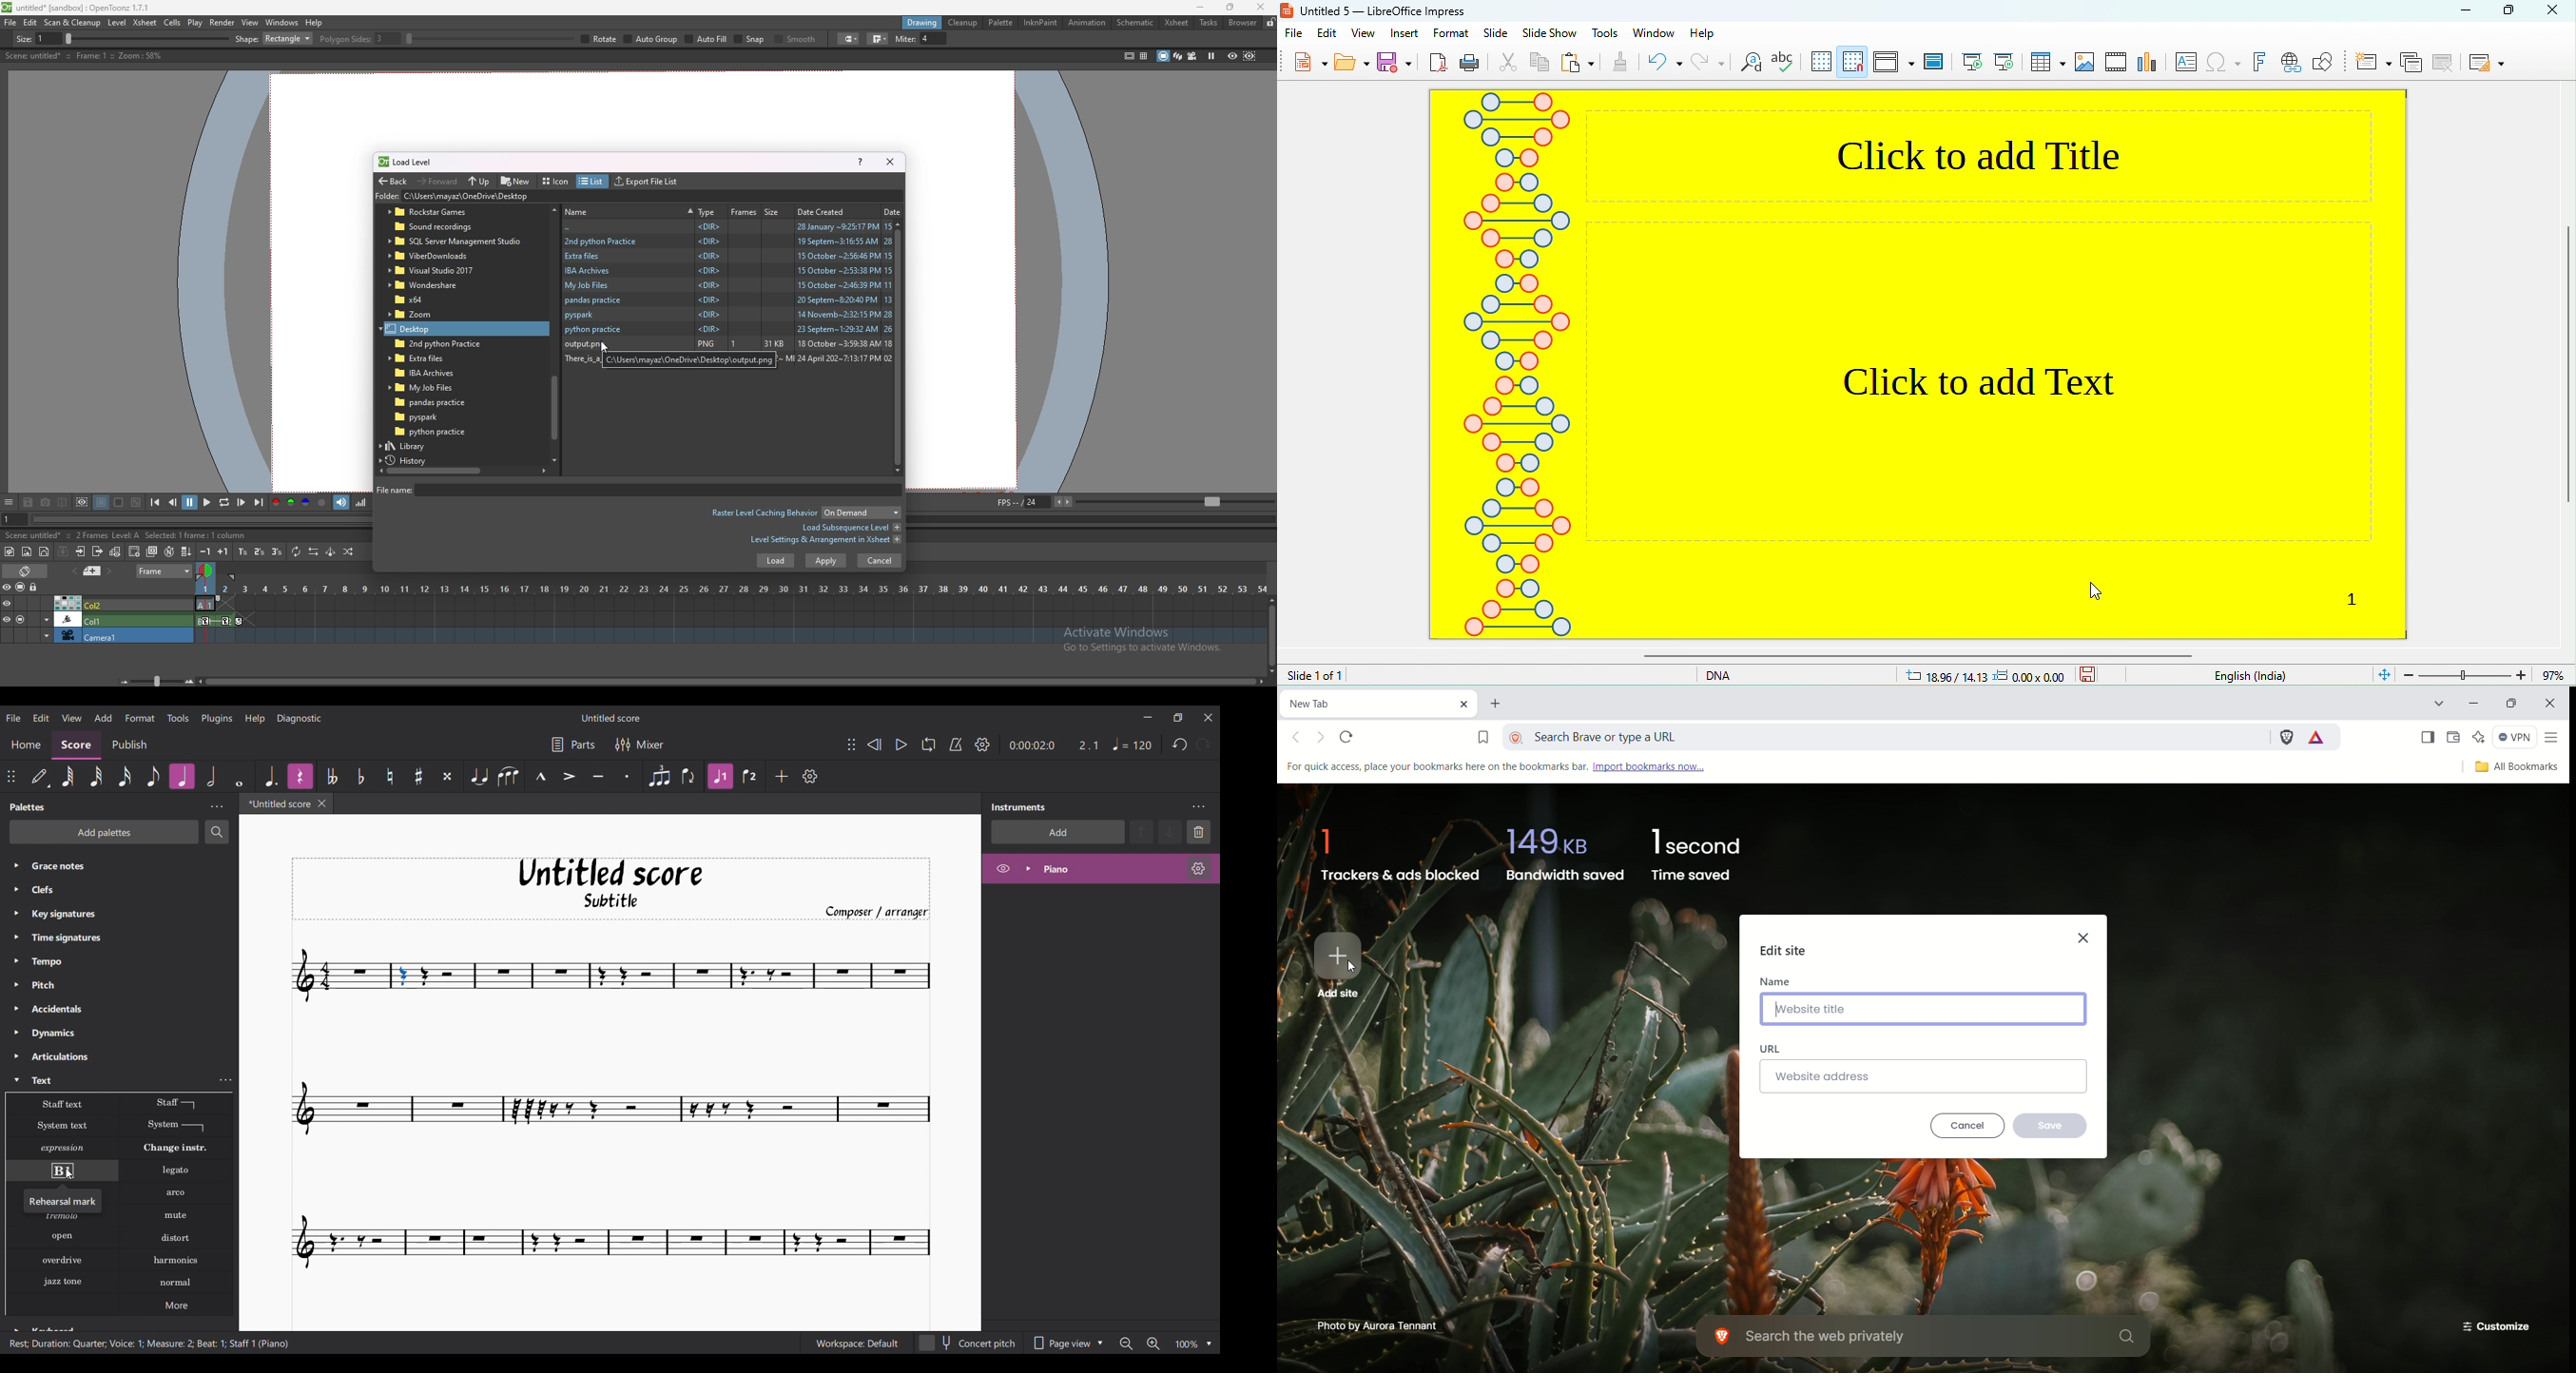 This screenshot has height=1400, width=2576. I want to click on file, so click(11, 22).